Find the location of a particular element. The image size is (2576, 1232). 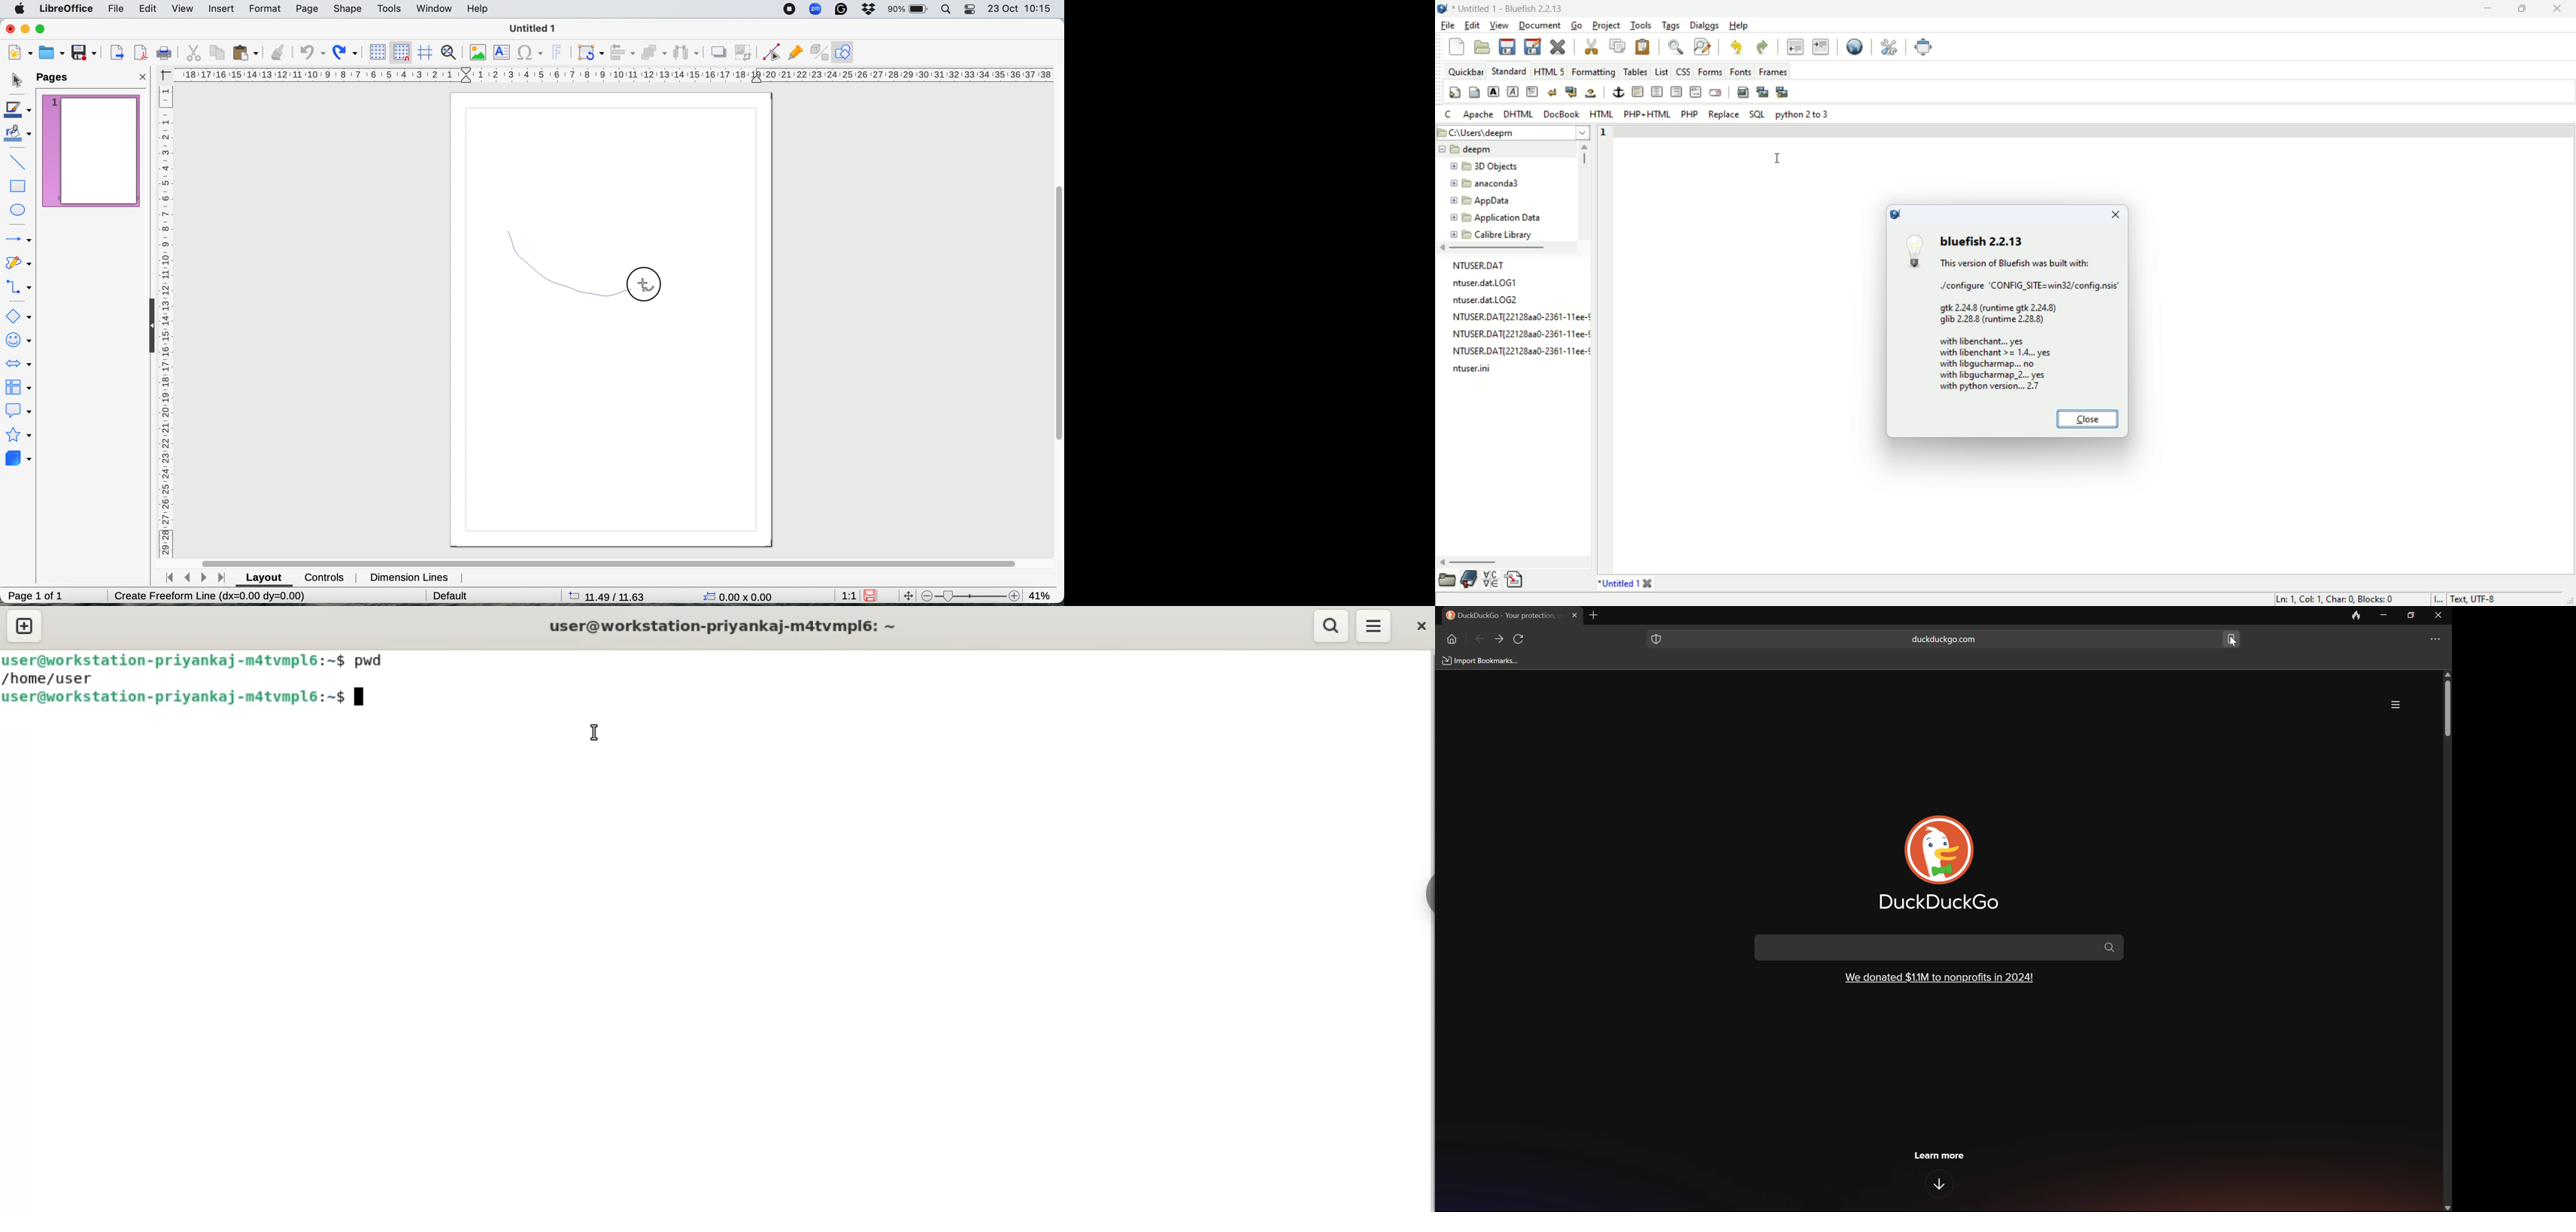

undo is located at coordinates (1736, 48).